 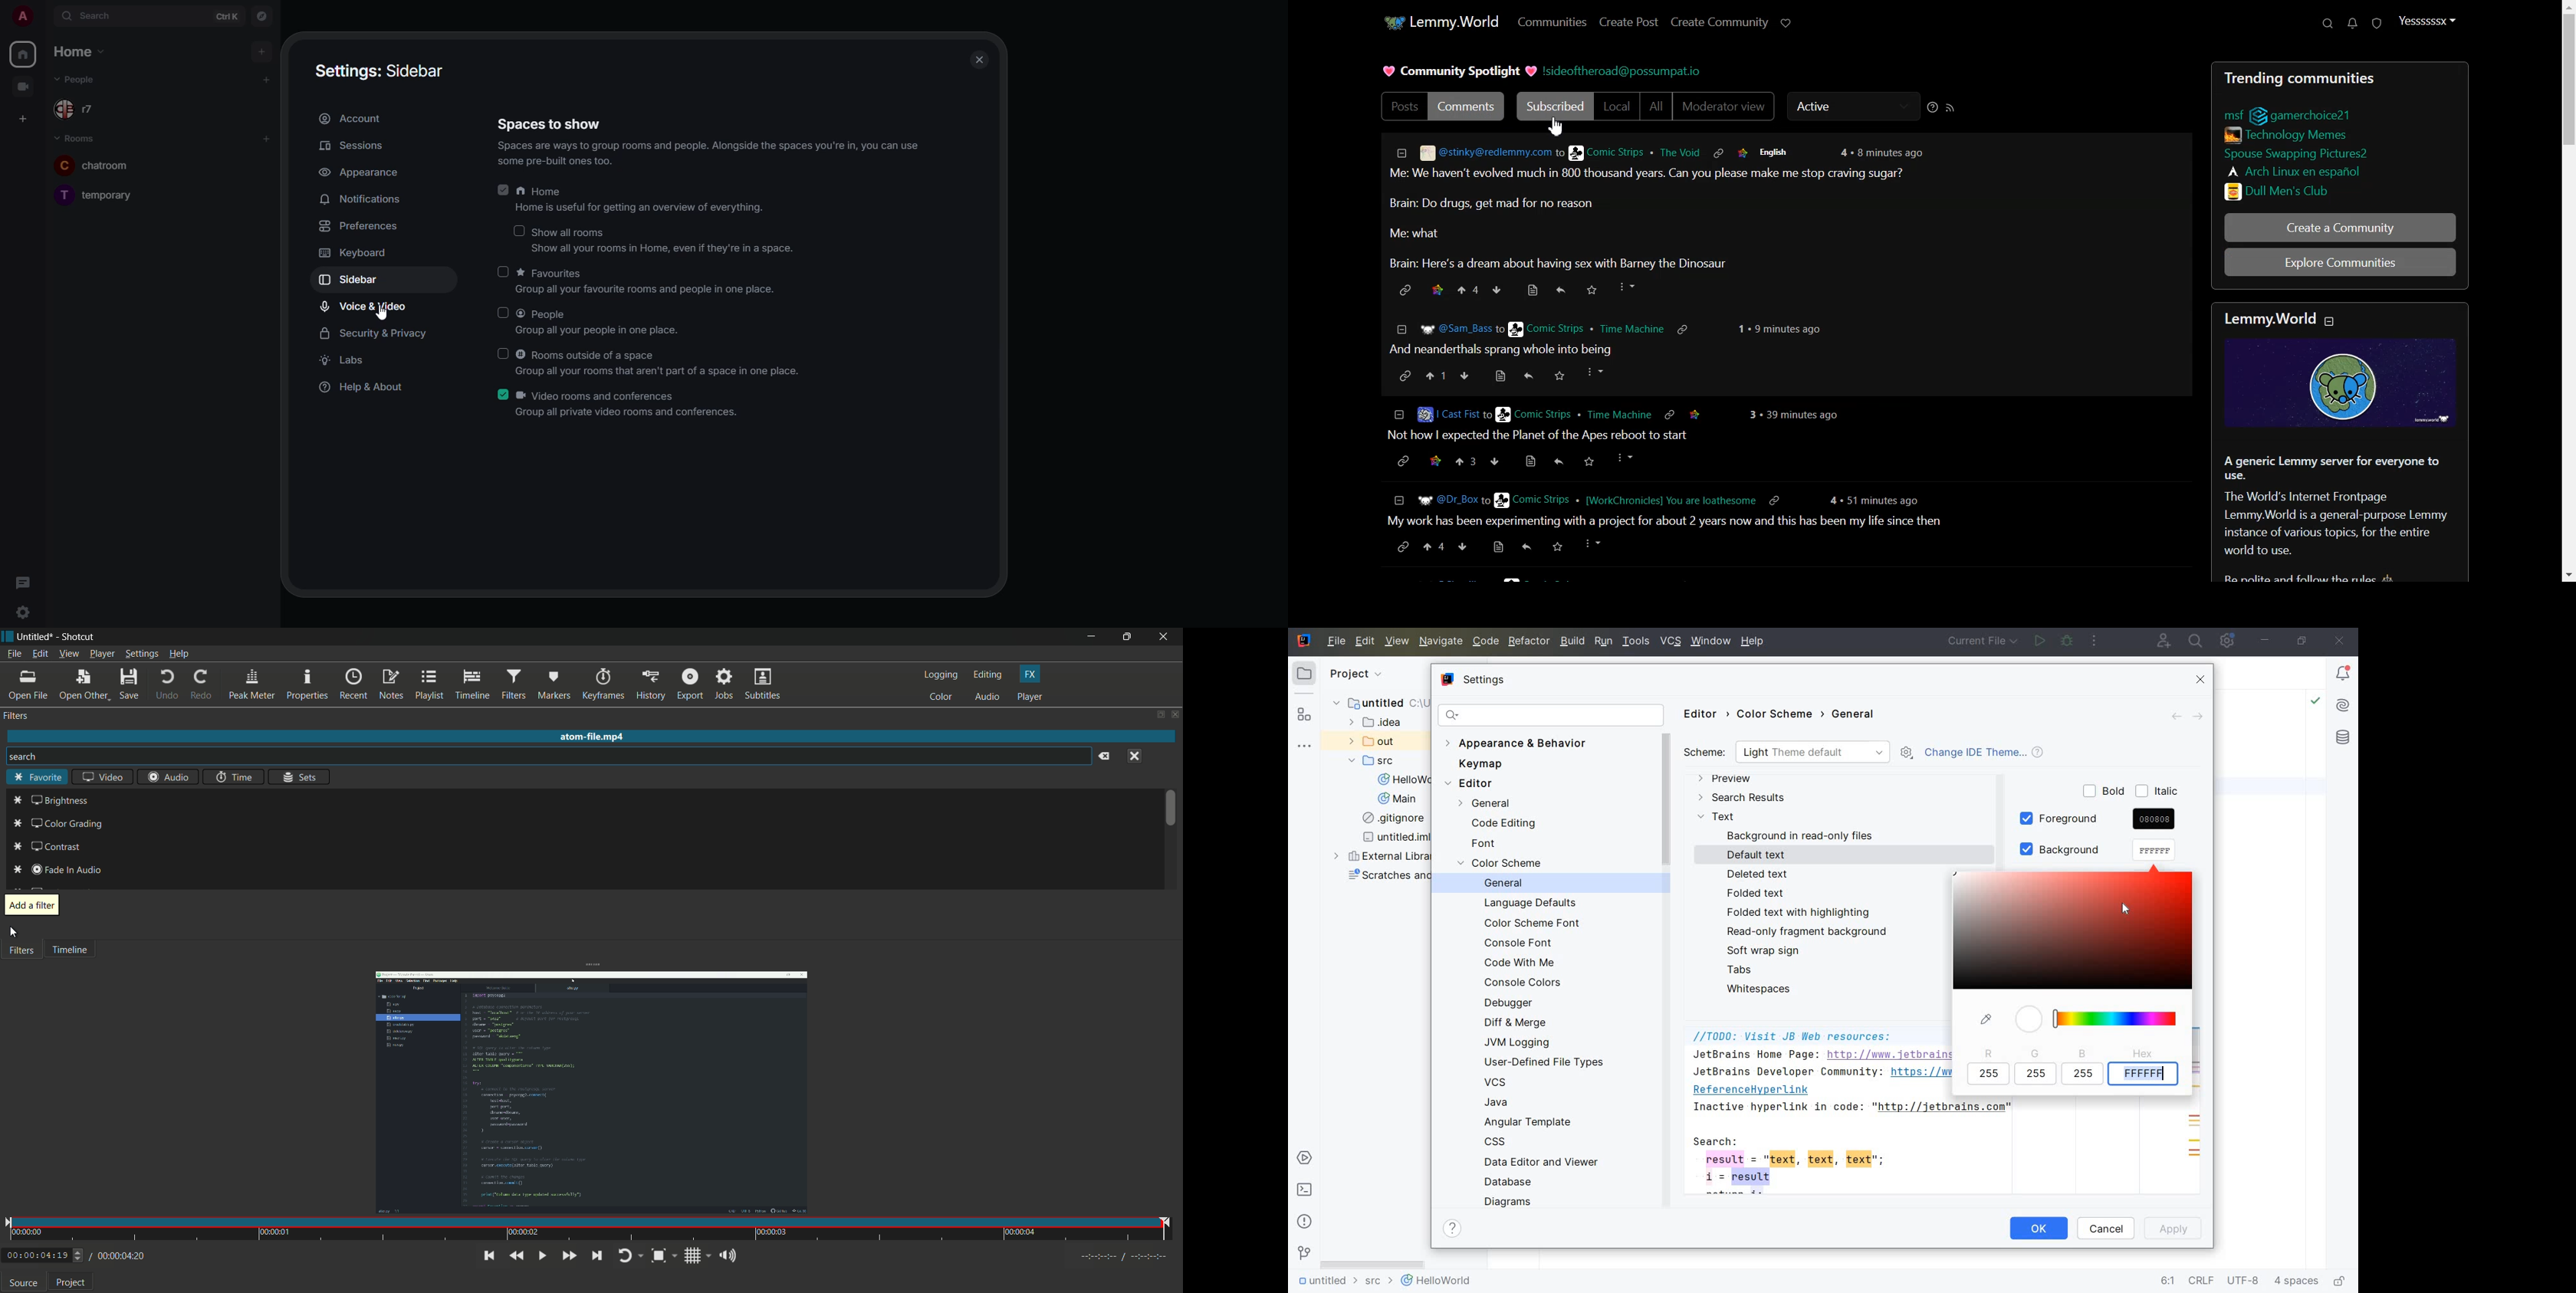 What do you see at coordinates (1030, 675) in the screenshot?
I see `fx` at bounding box center [1030, 675].